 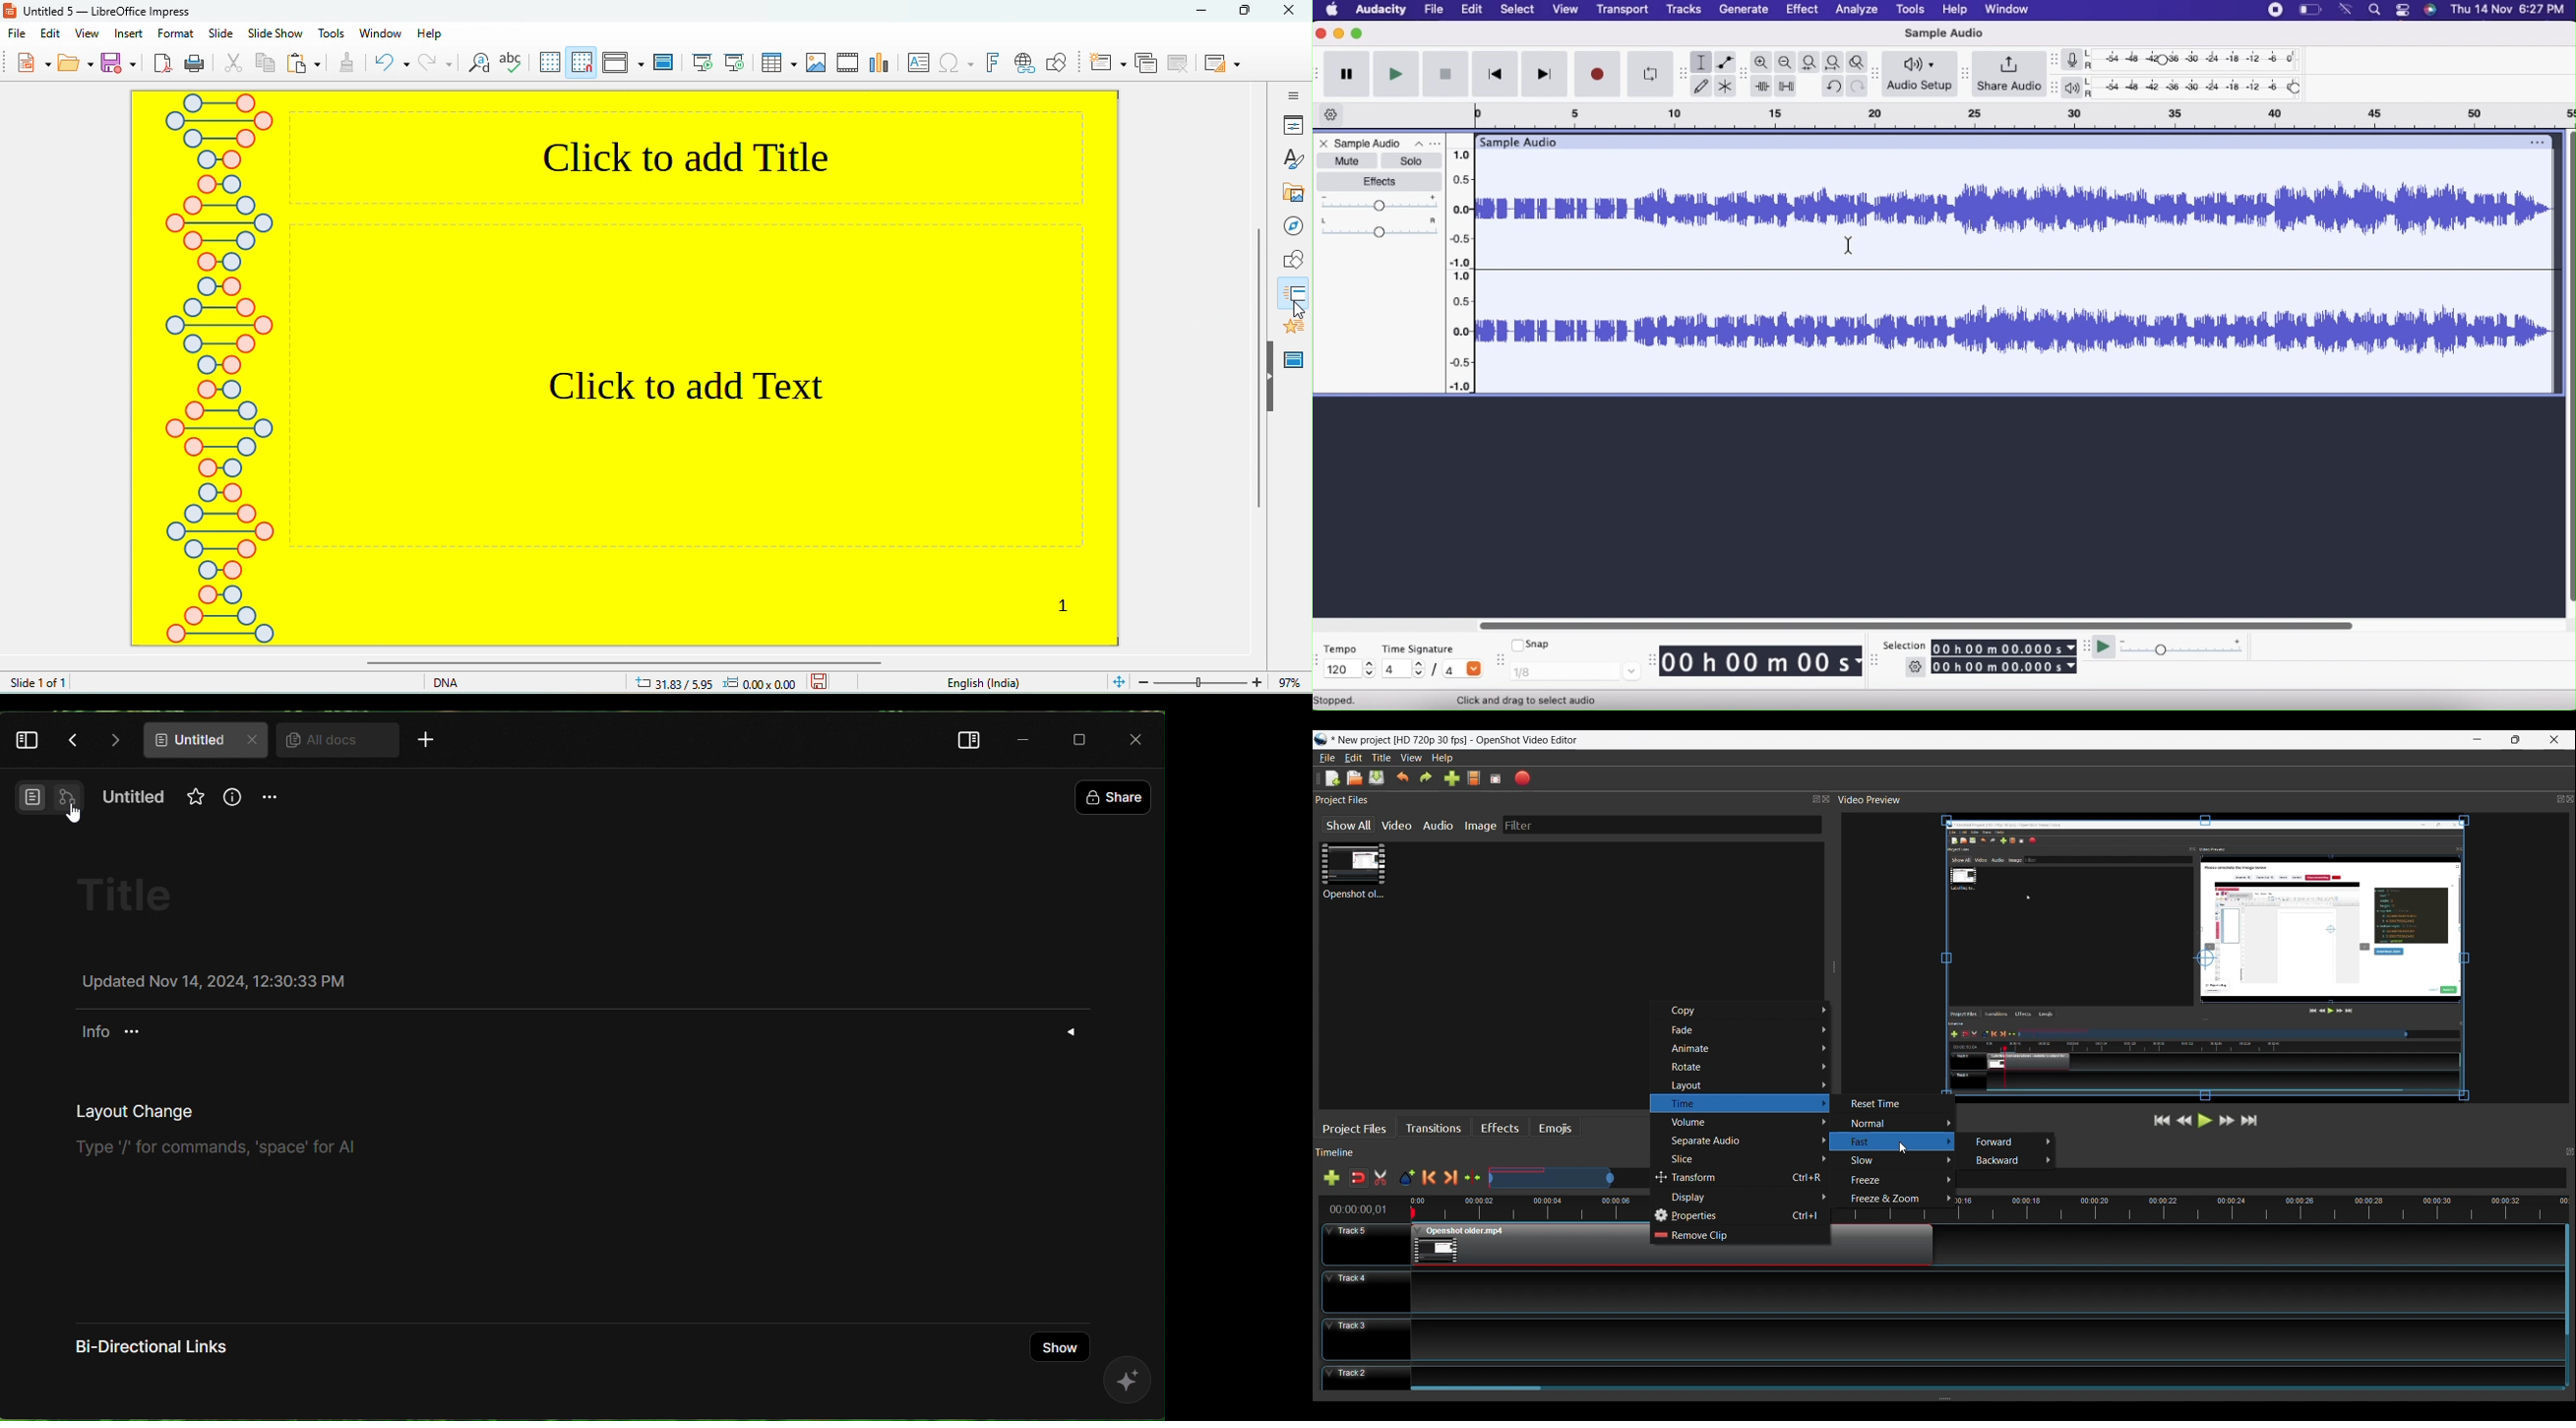 I want to click on Record meter, so click(x=2080, y=60).